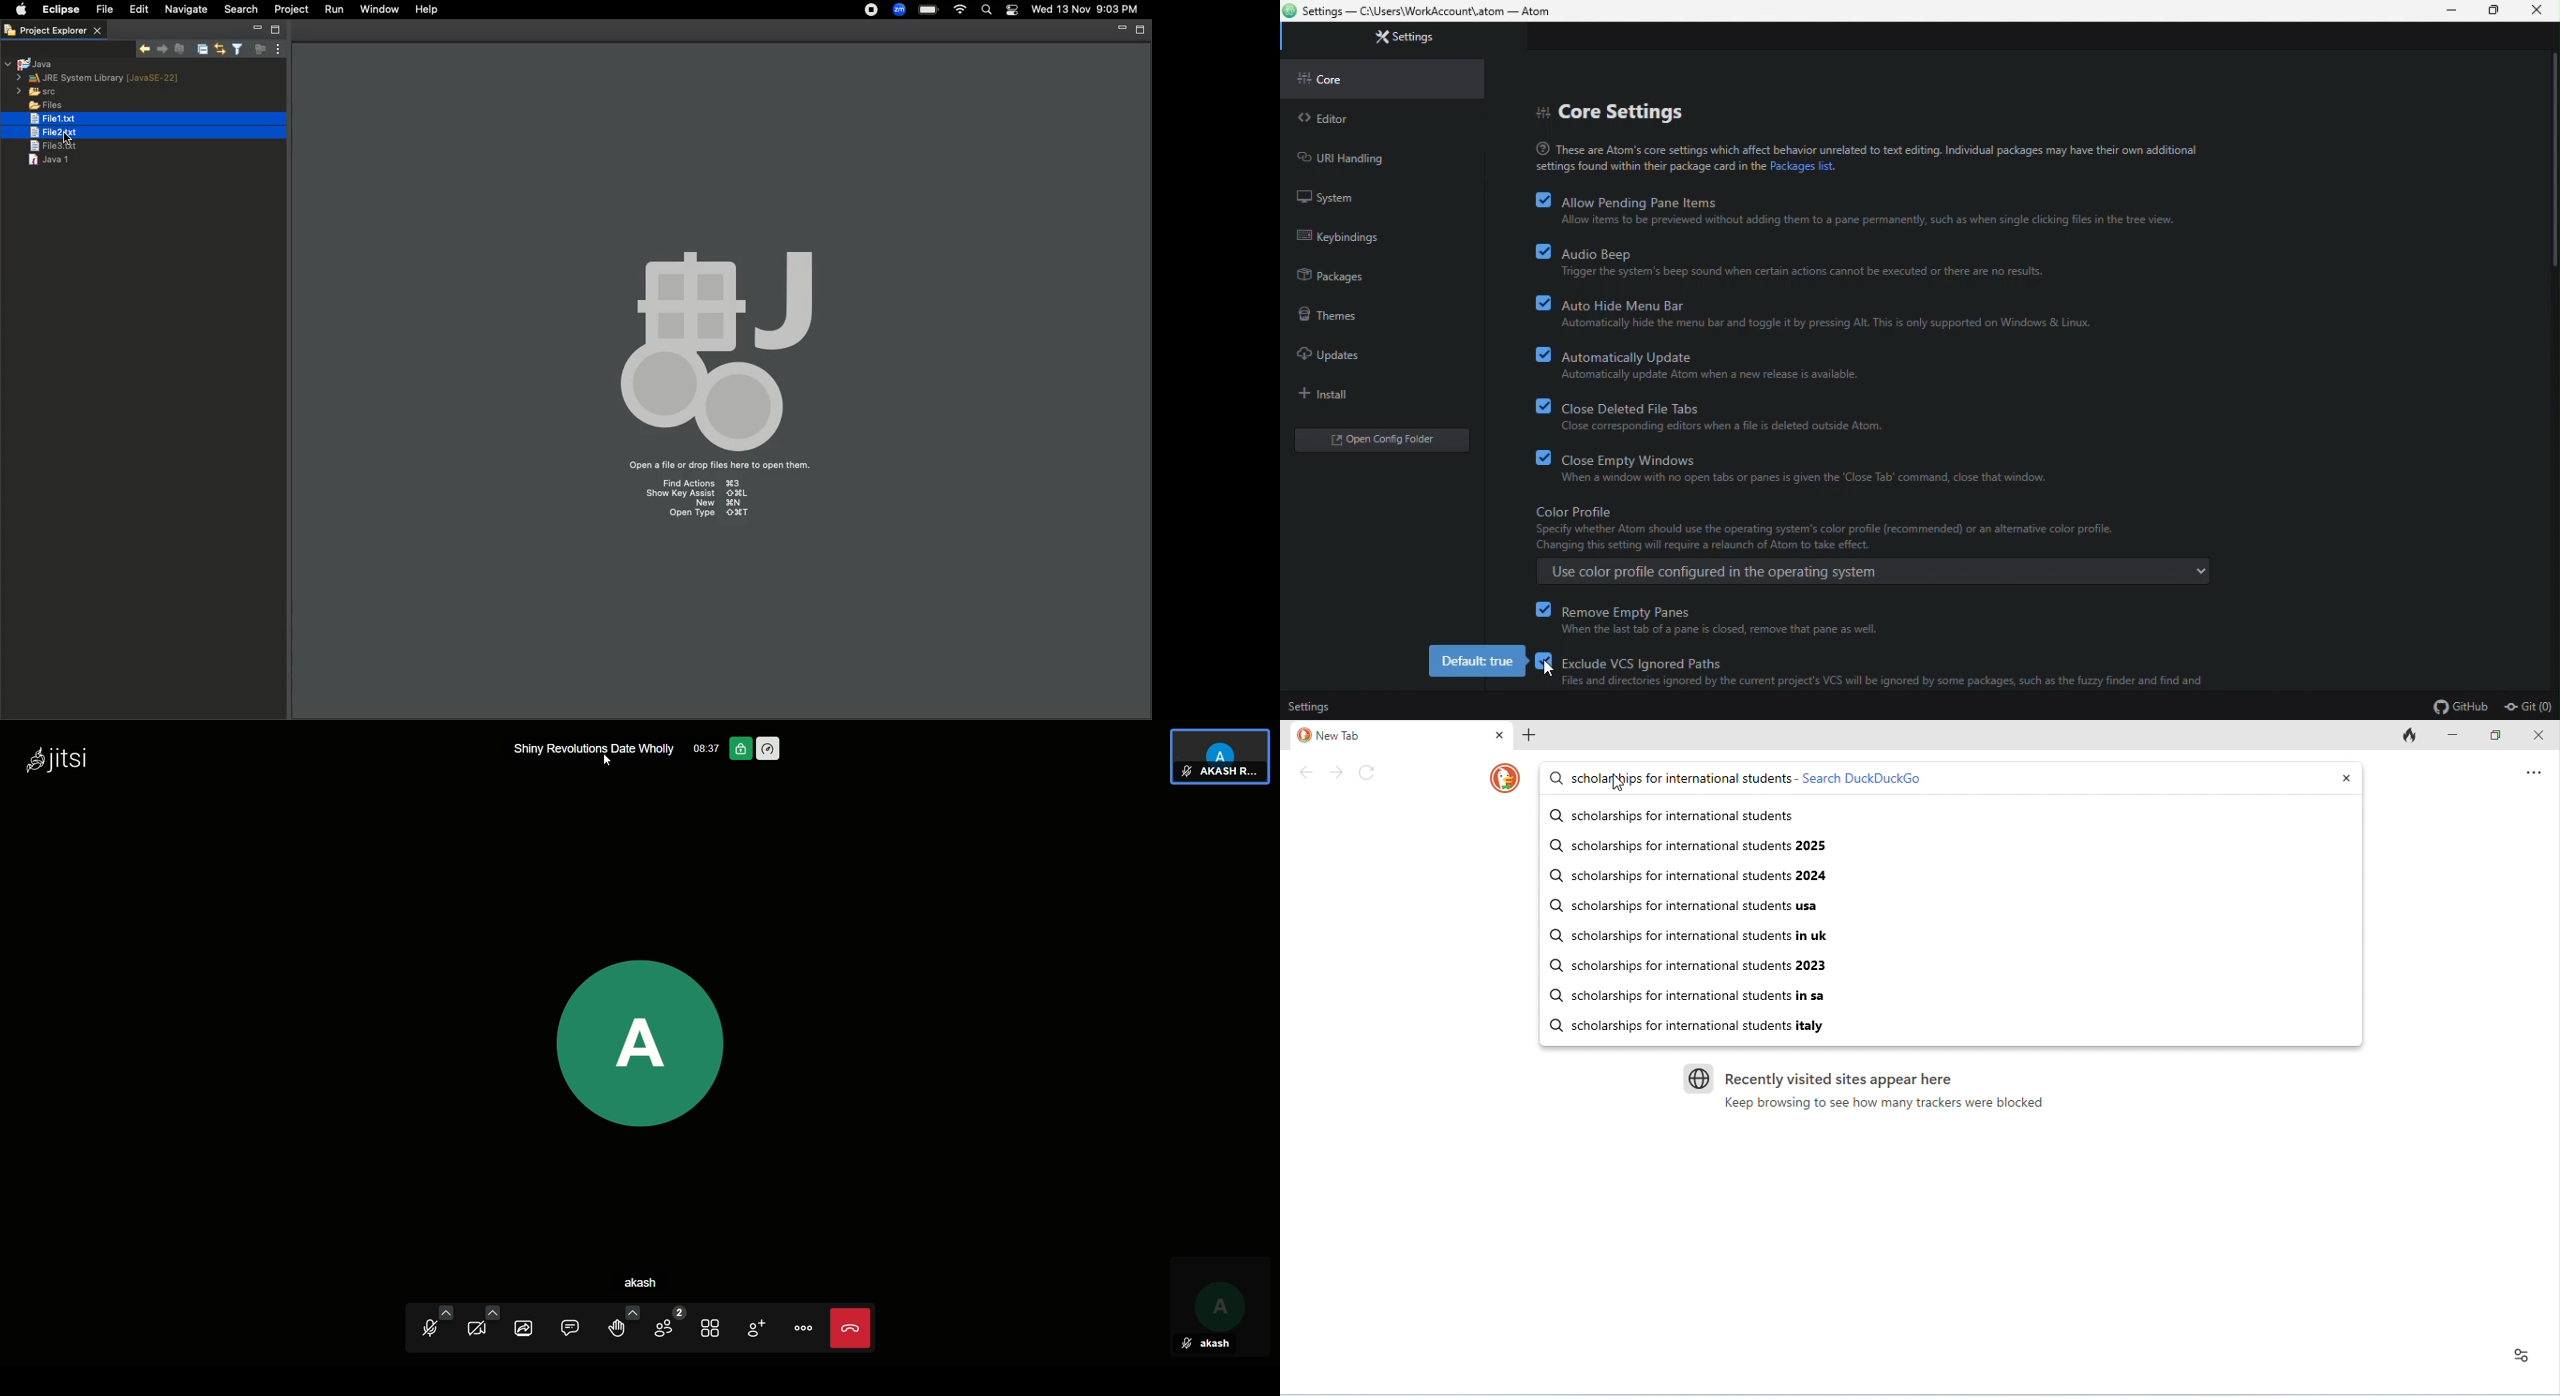 The height and width of the screenshot is (1400, 2576). Describe the element at coordinates (1549, 667) in the screenshot. I see `Cursor` at that location.